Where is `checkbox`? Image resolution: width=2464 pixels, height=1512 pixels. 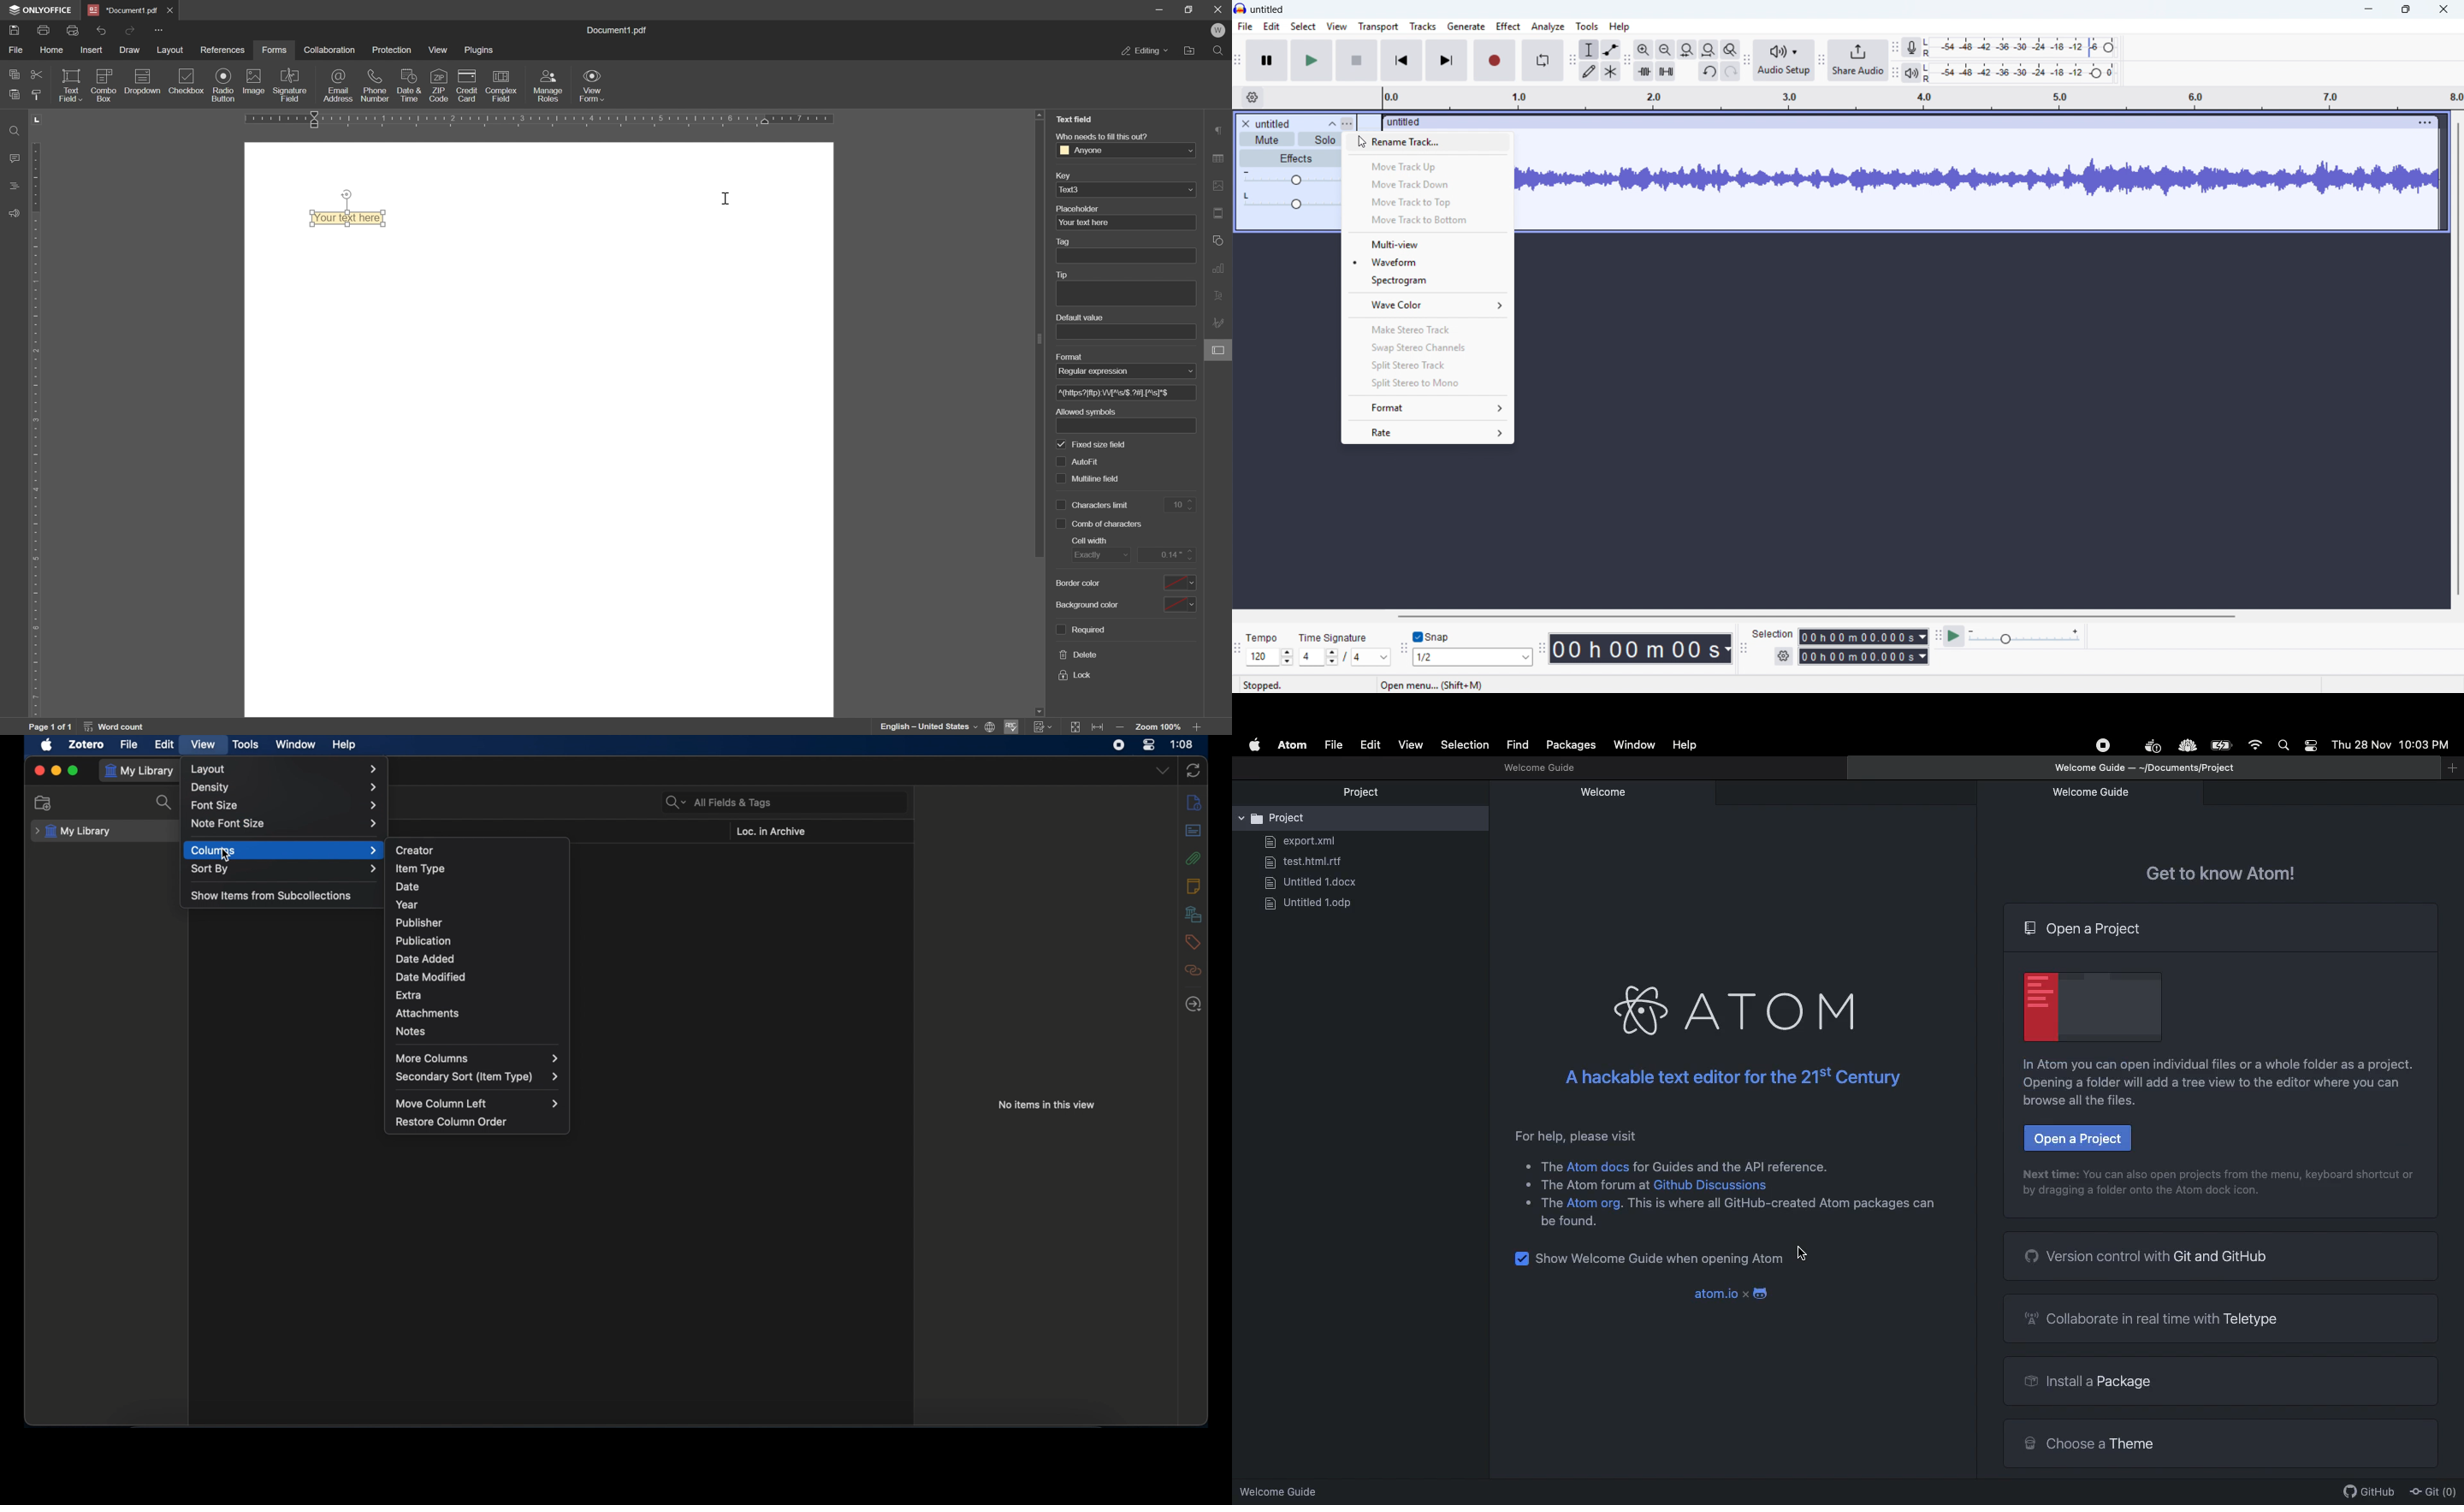 checkbox is located at coordinates (1060, 503).